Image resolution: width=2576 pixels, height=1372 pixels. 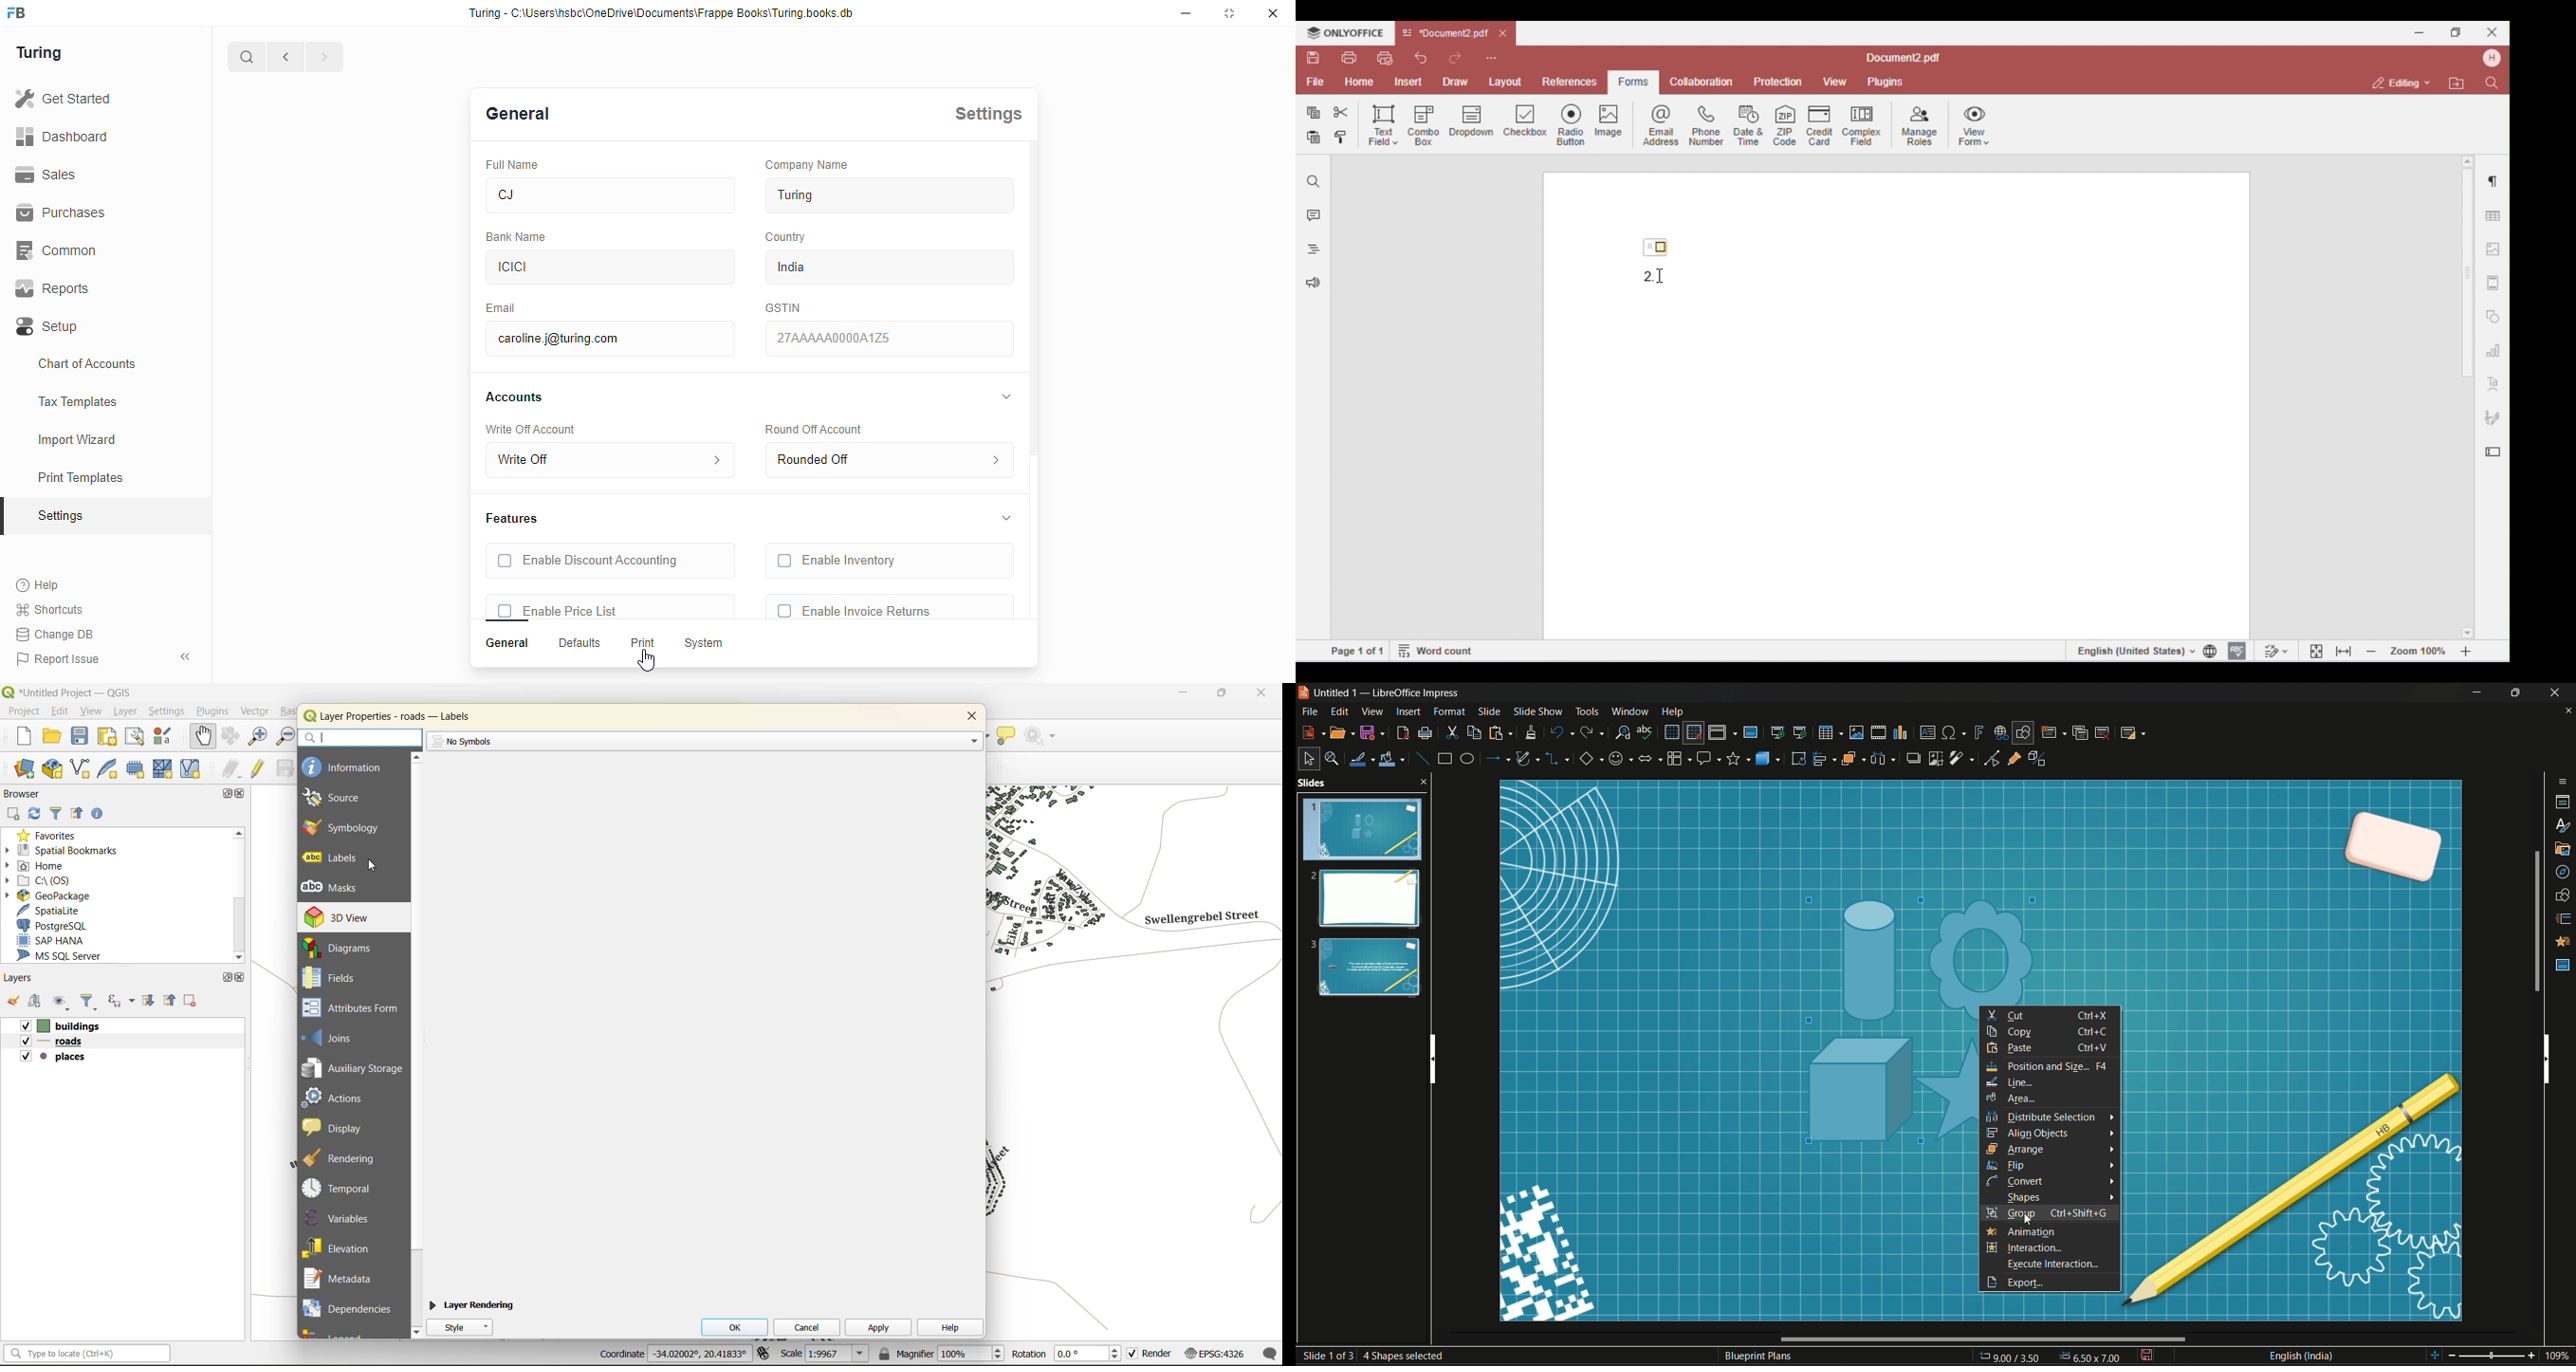 I want to click on Tools, so click(x=1586, y=710).